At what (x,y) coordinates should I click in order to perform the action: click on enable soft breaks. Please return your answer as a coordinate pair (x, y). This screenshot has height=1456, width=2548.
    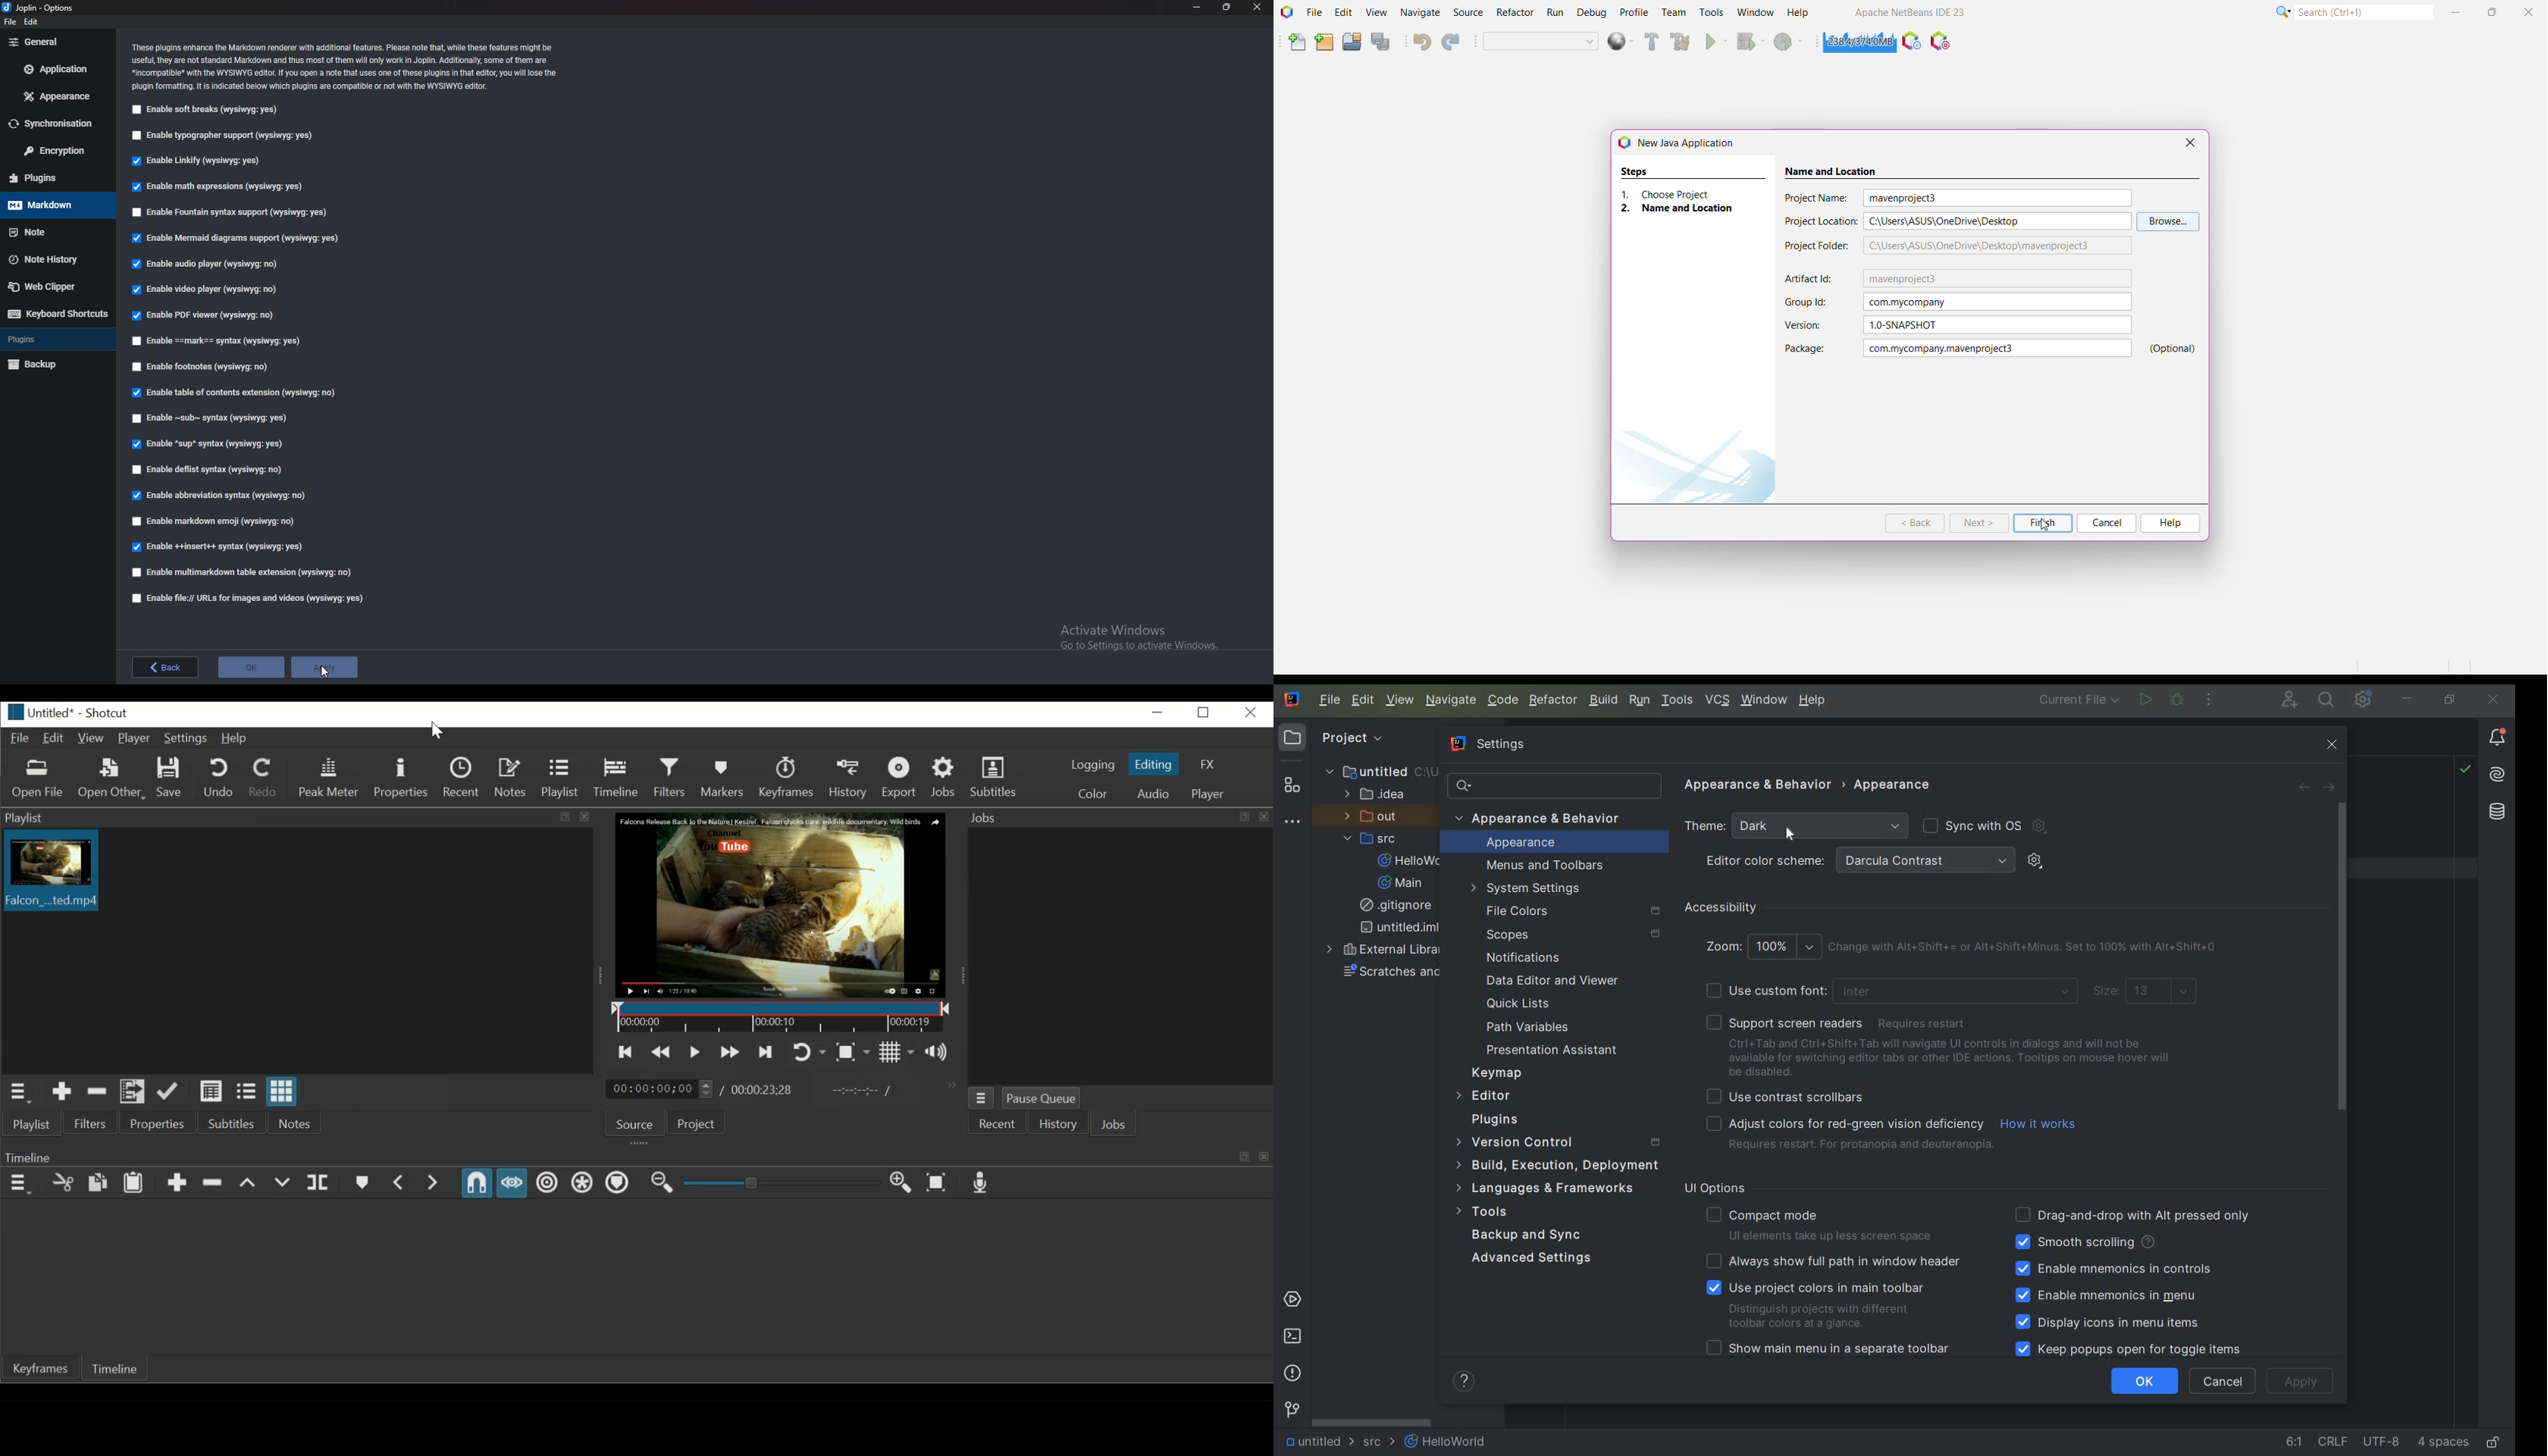
    Looking at the image, I should click on (206, 110).